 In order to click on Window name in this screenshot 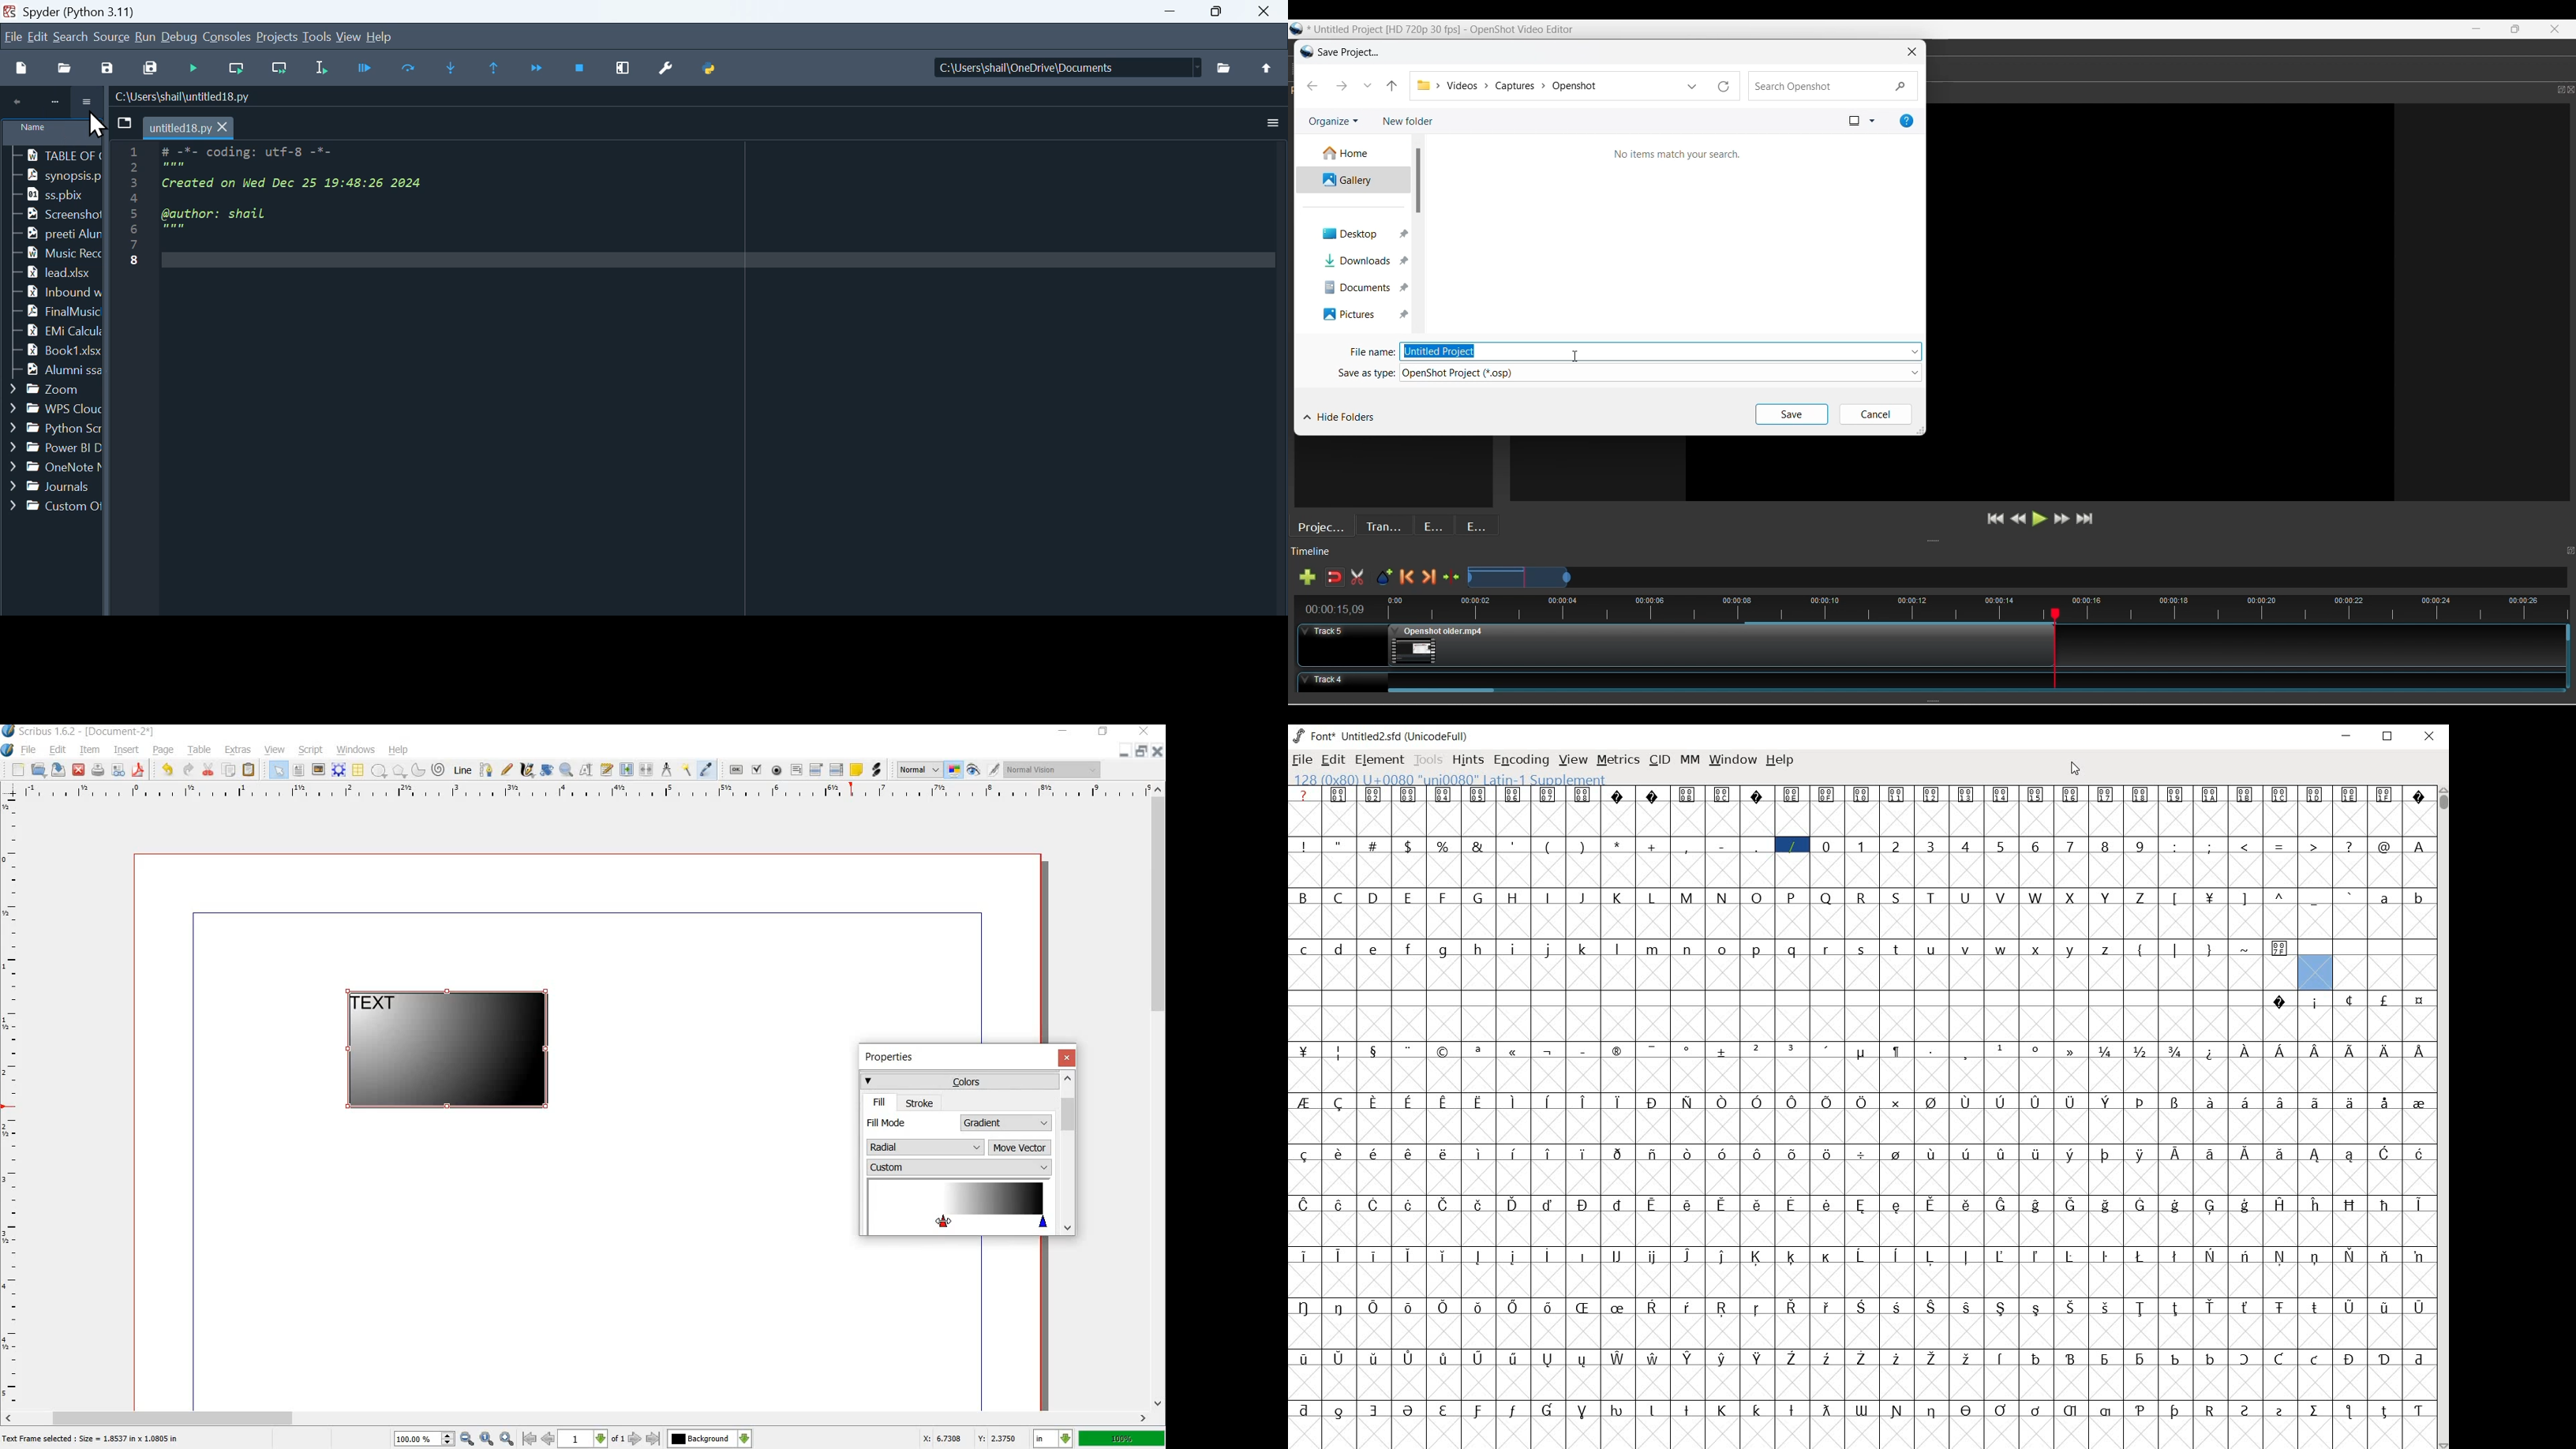, I will do `click(1352, 52)`.